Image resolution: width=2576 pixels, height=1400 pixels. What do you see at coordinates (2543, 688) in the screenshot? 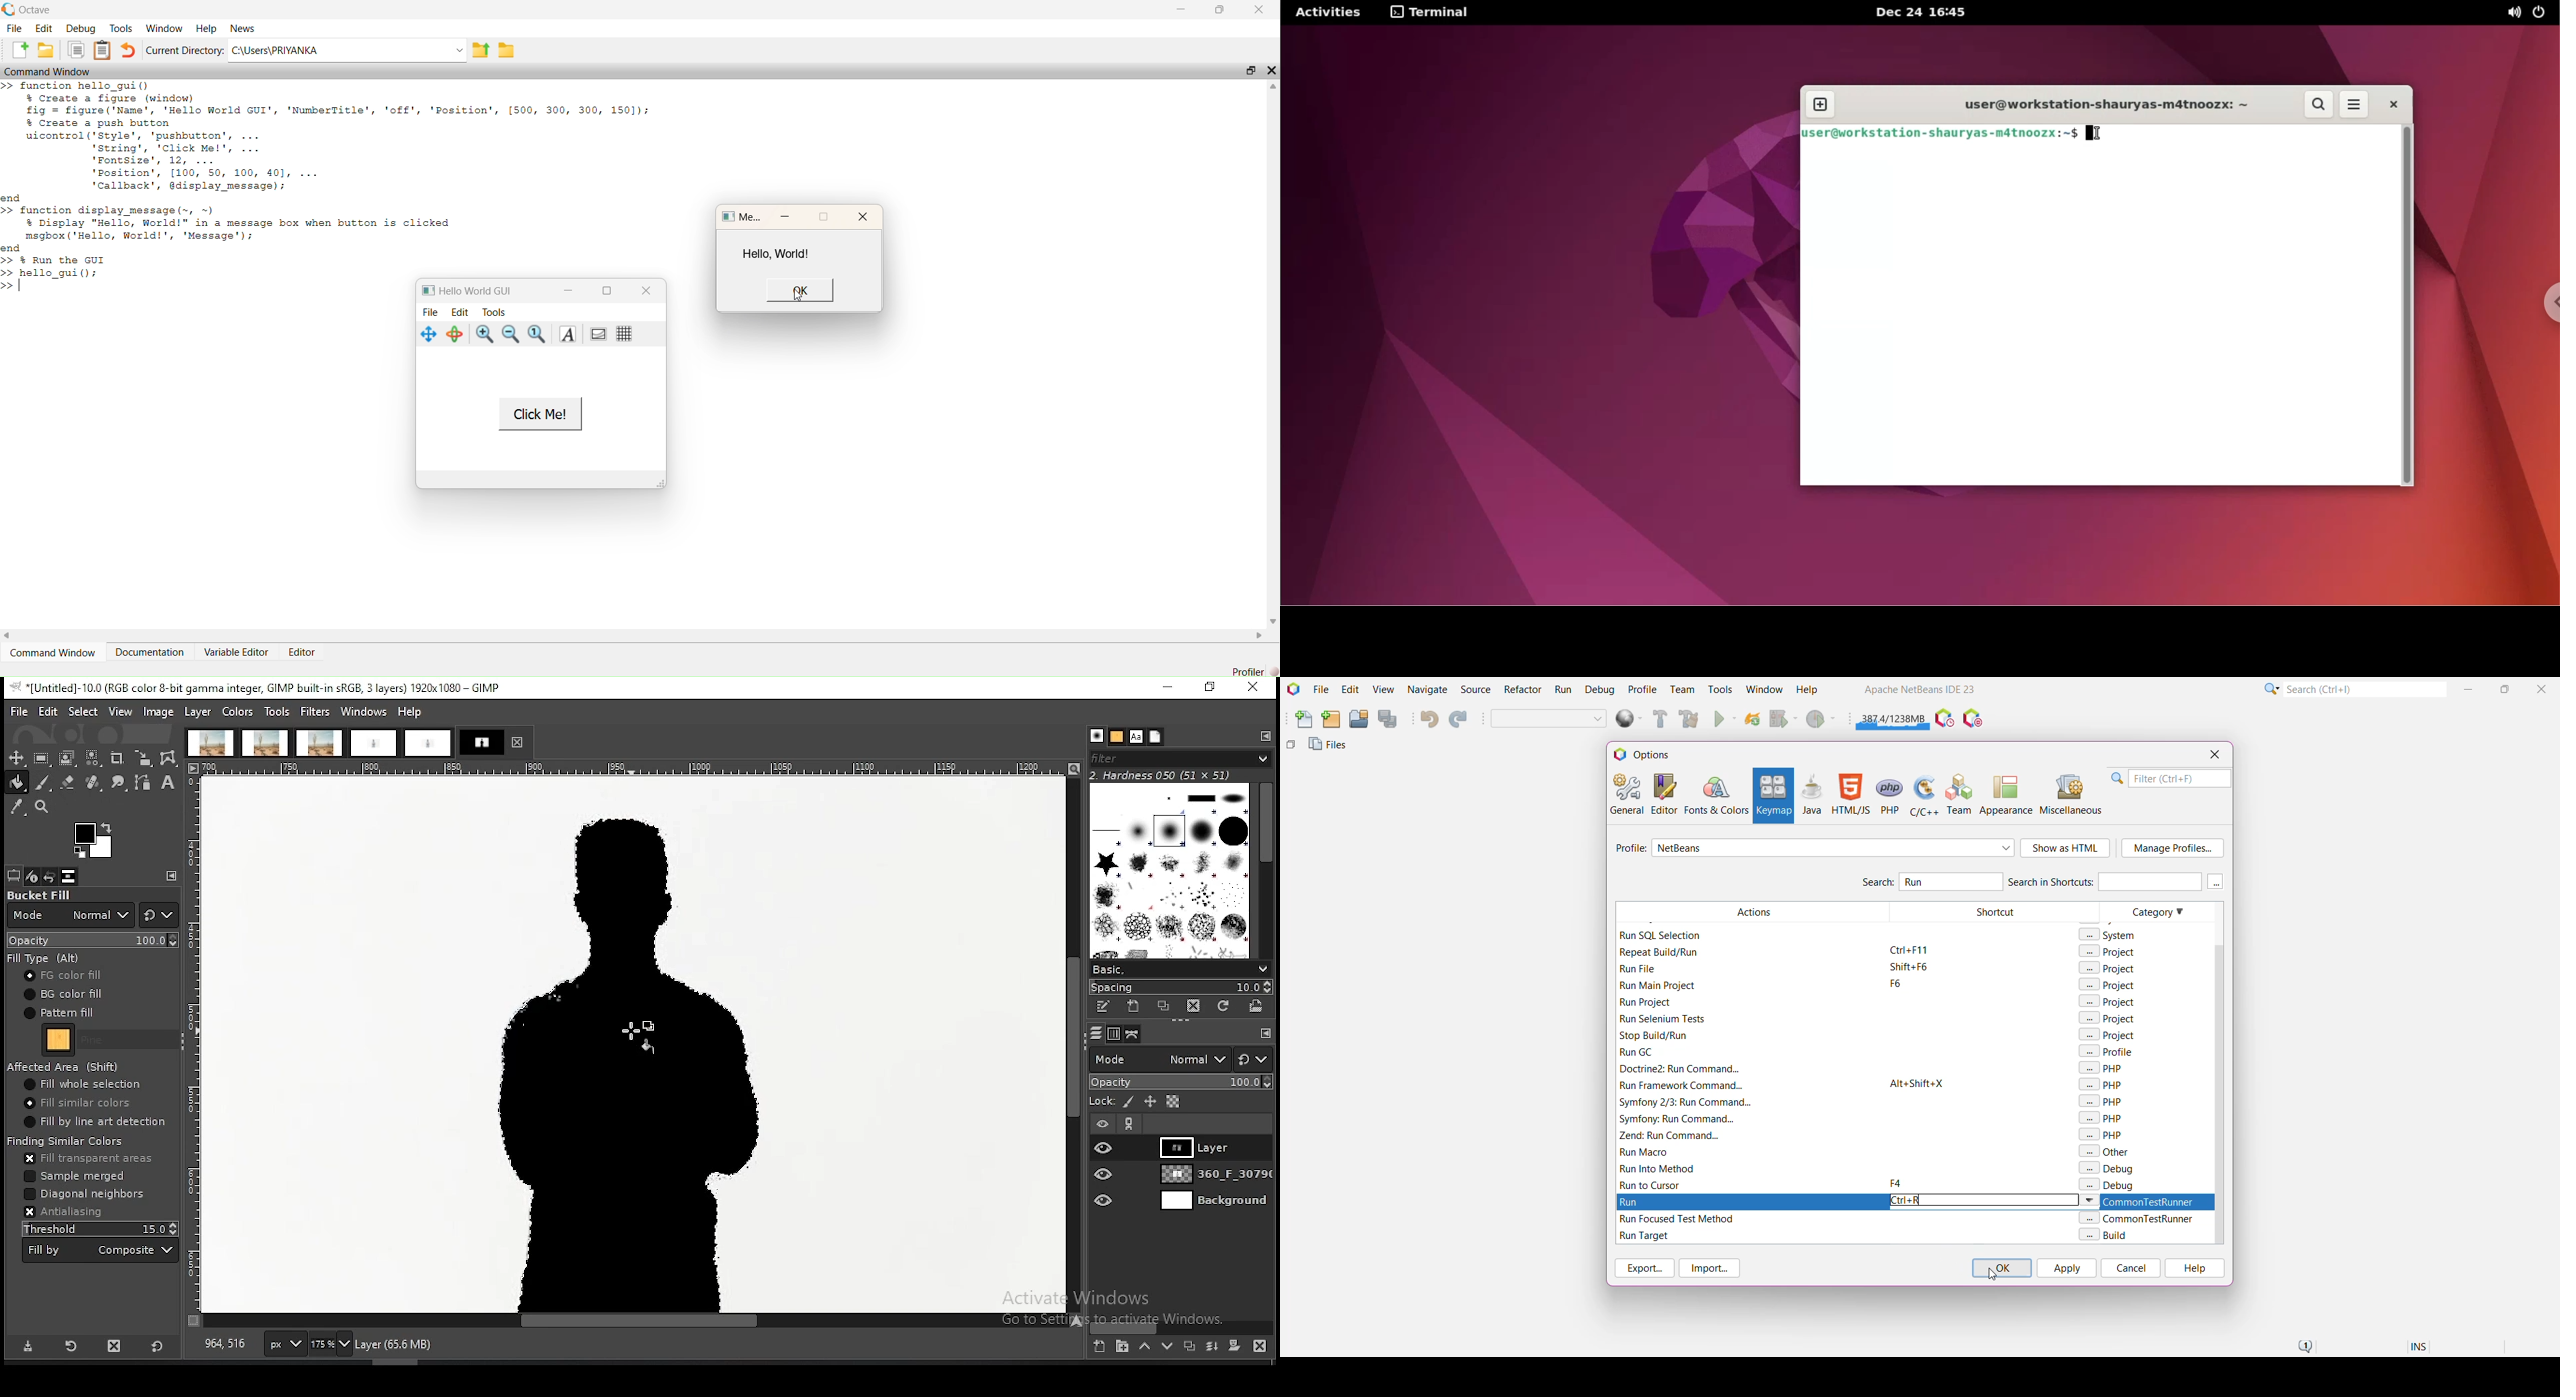
I see `Close` at bounding box center [2543, 688].